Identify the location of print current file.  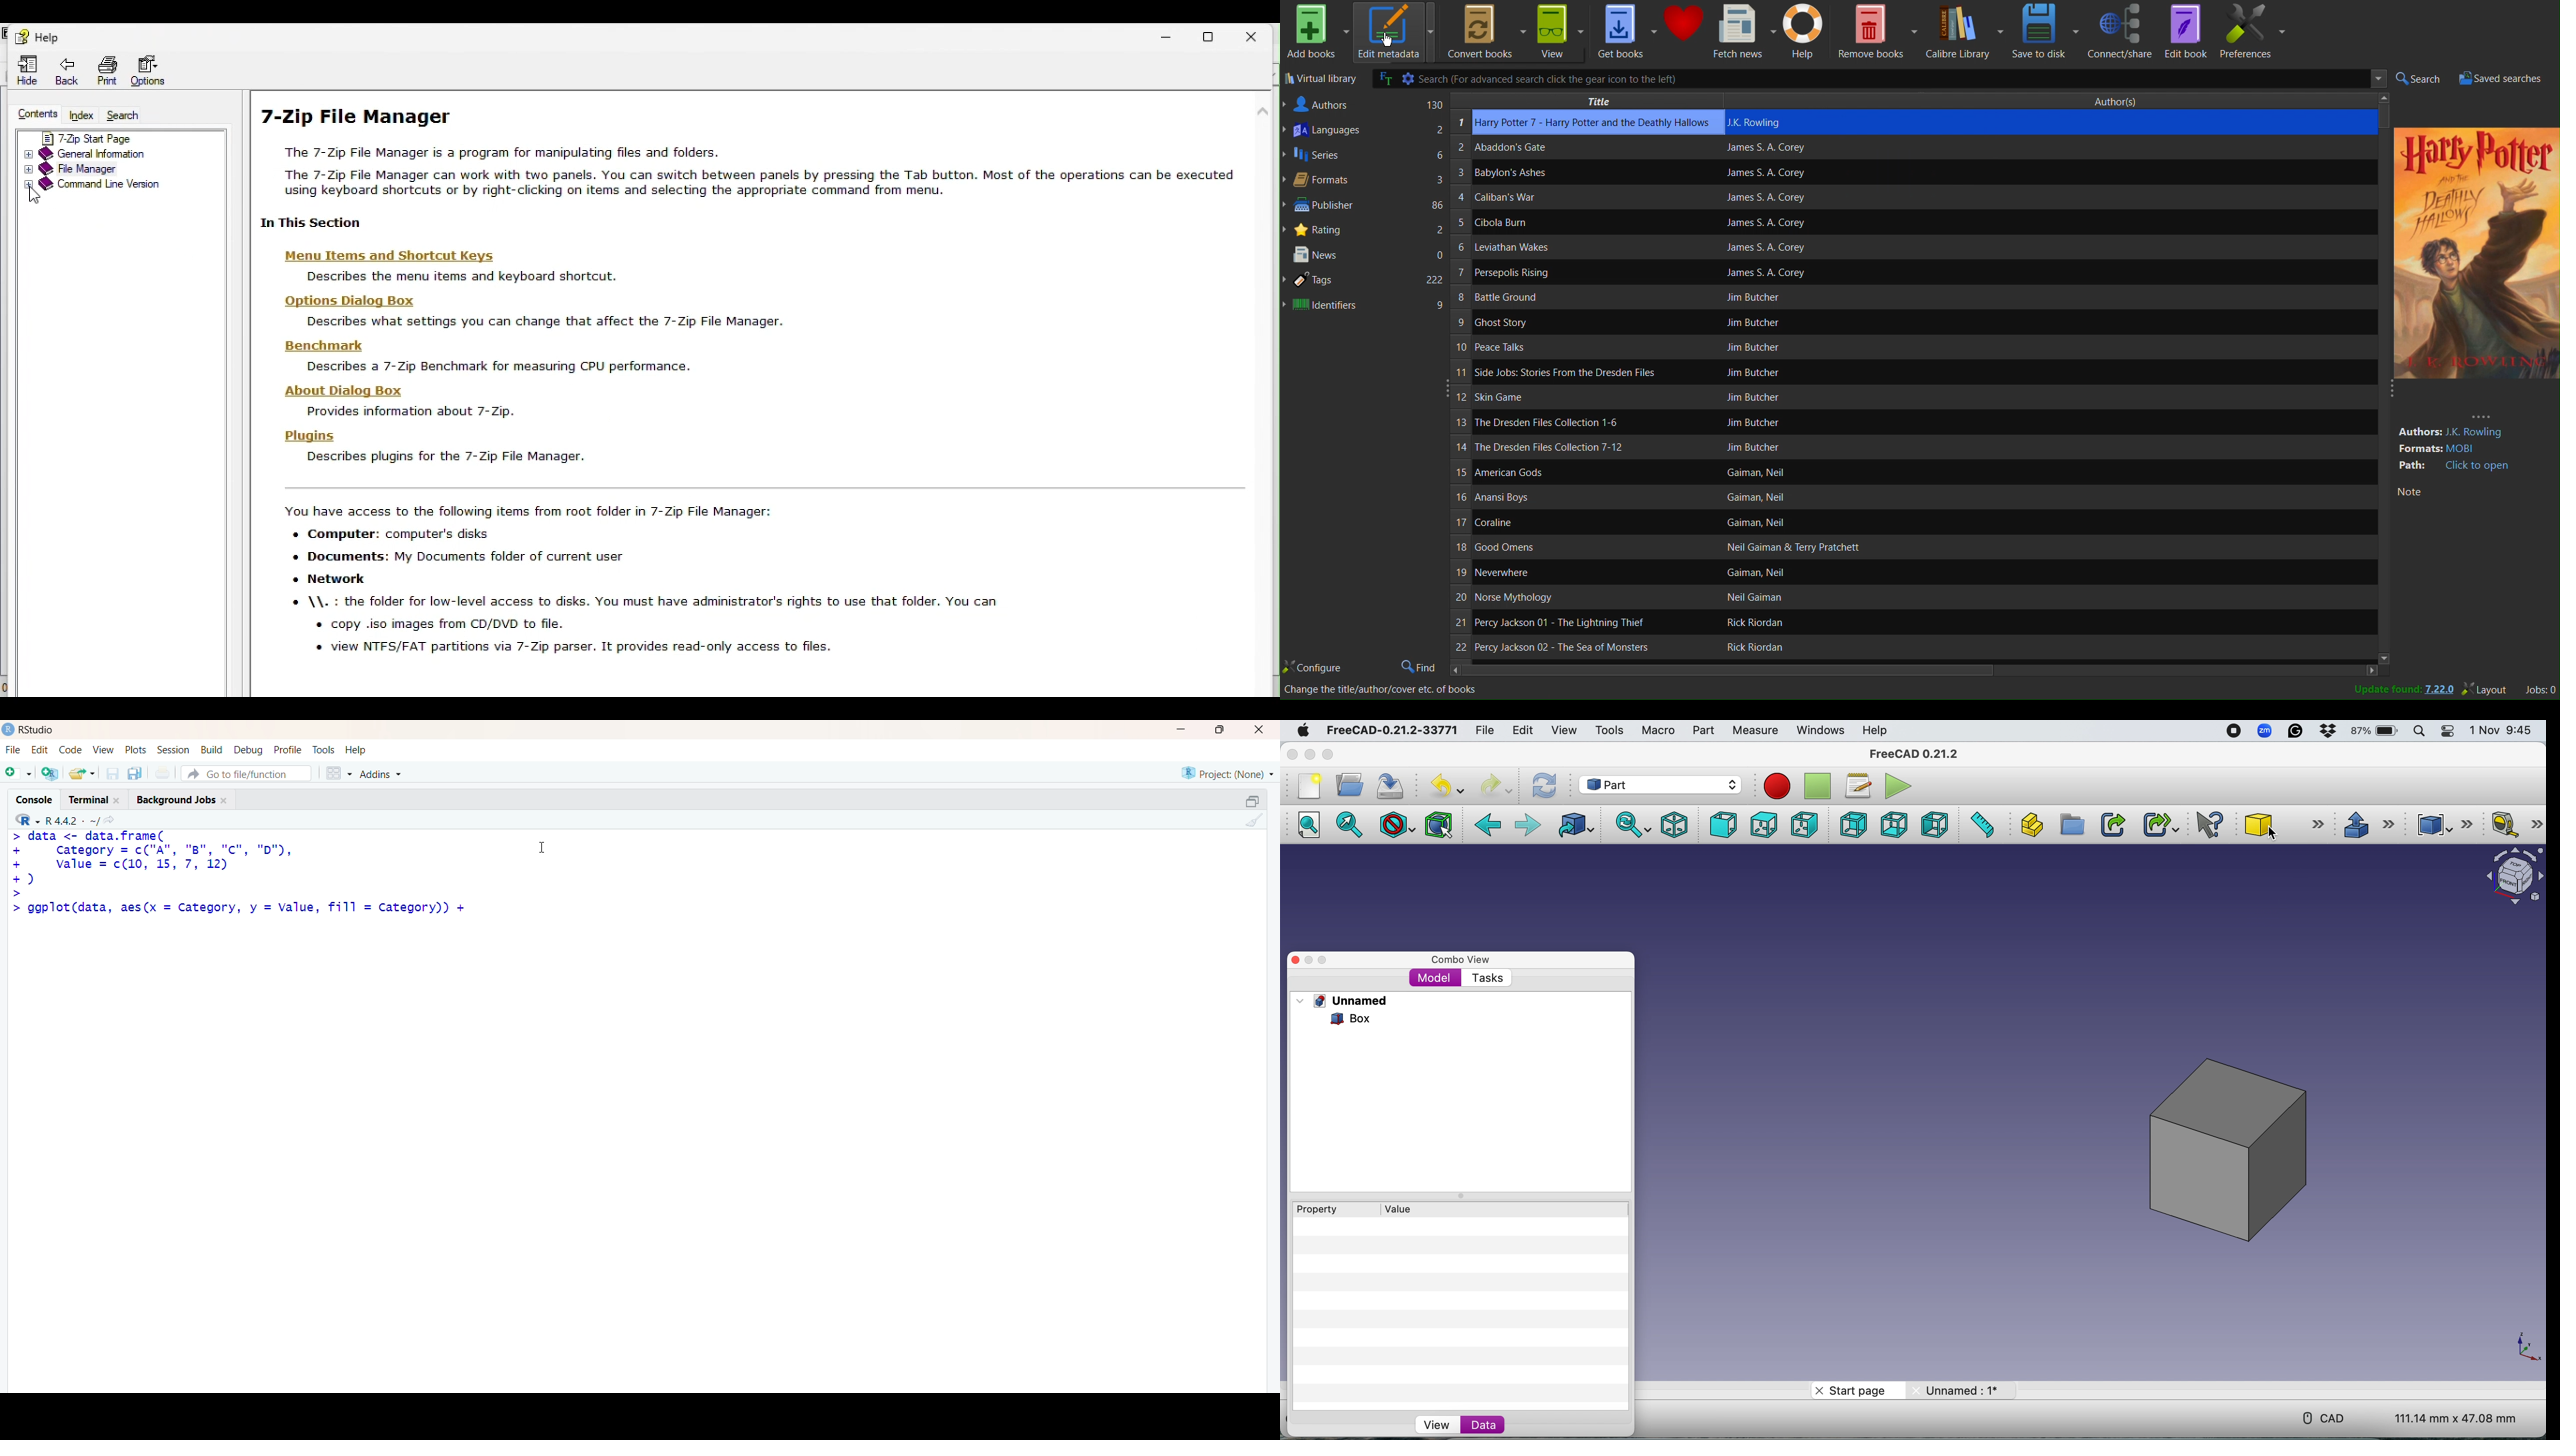
(161, 773).